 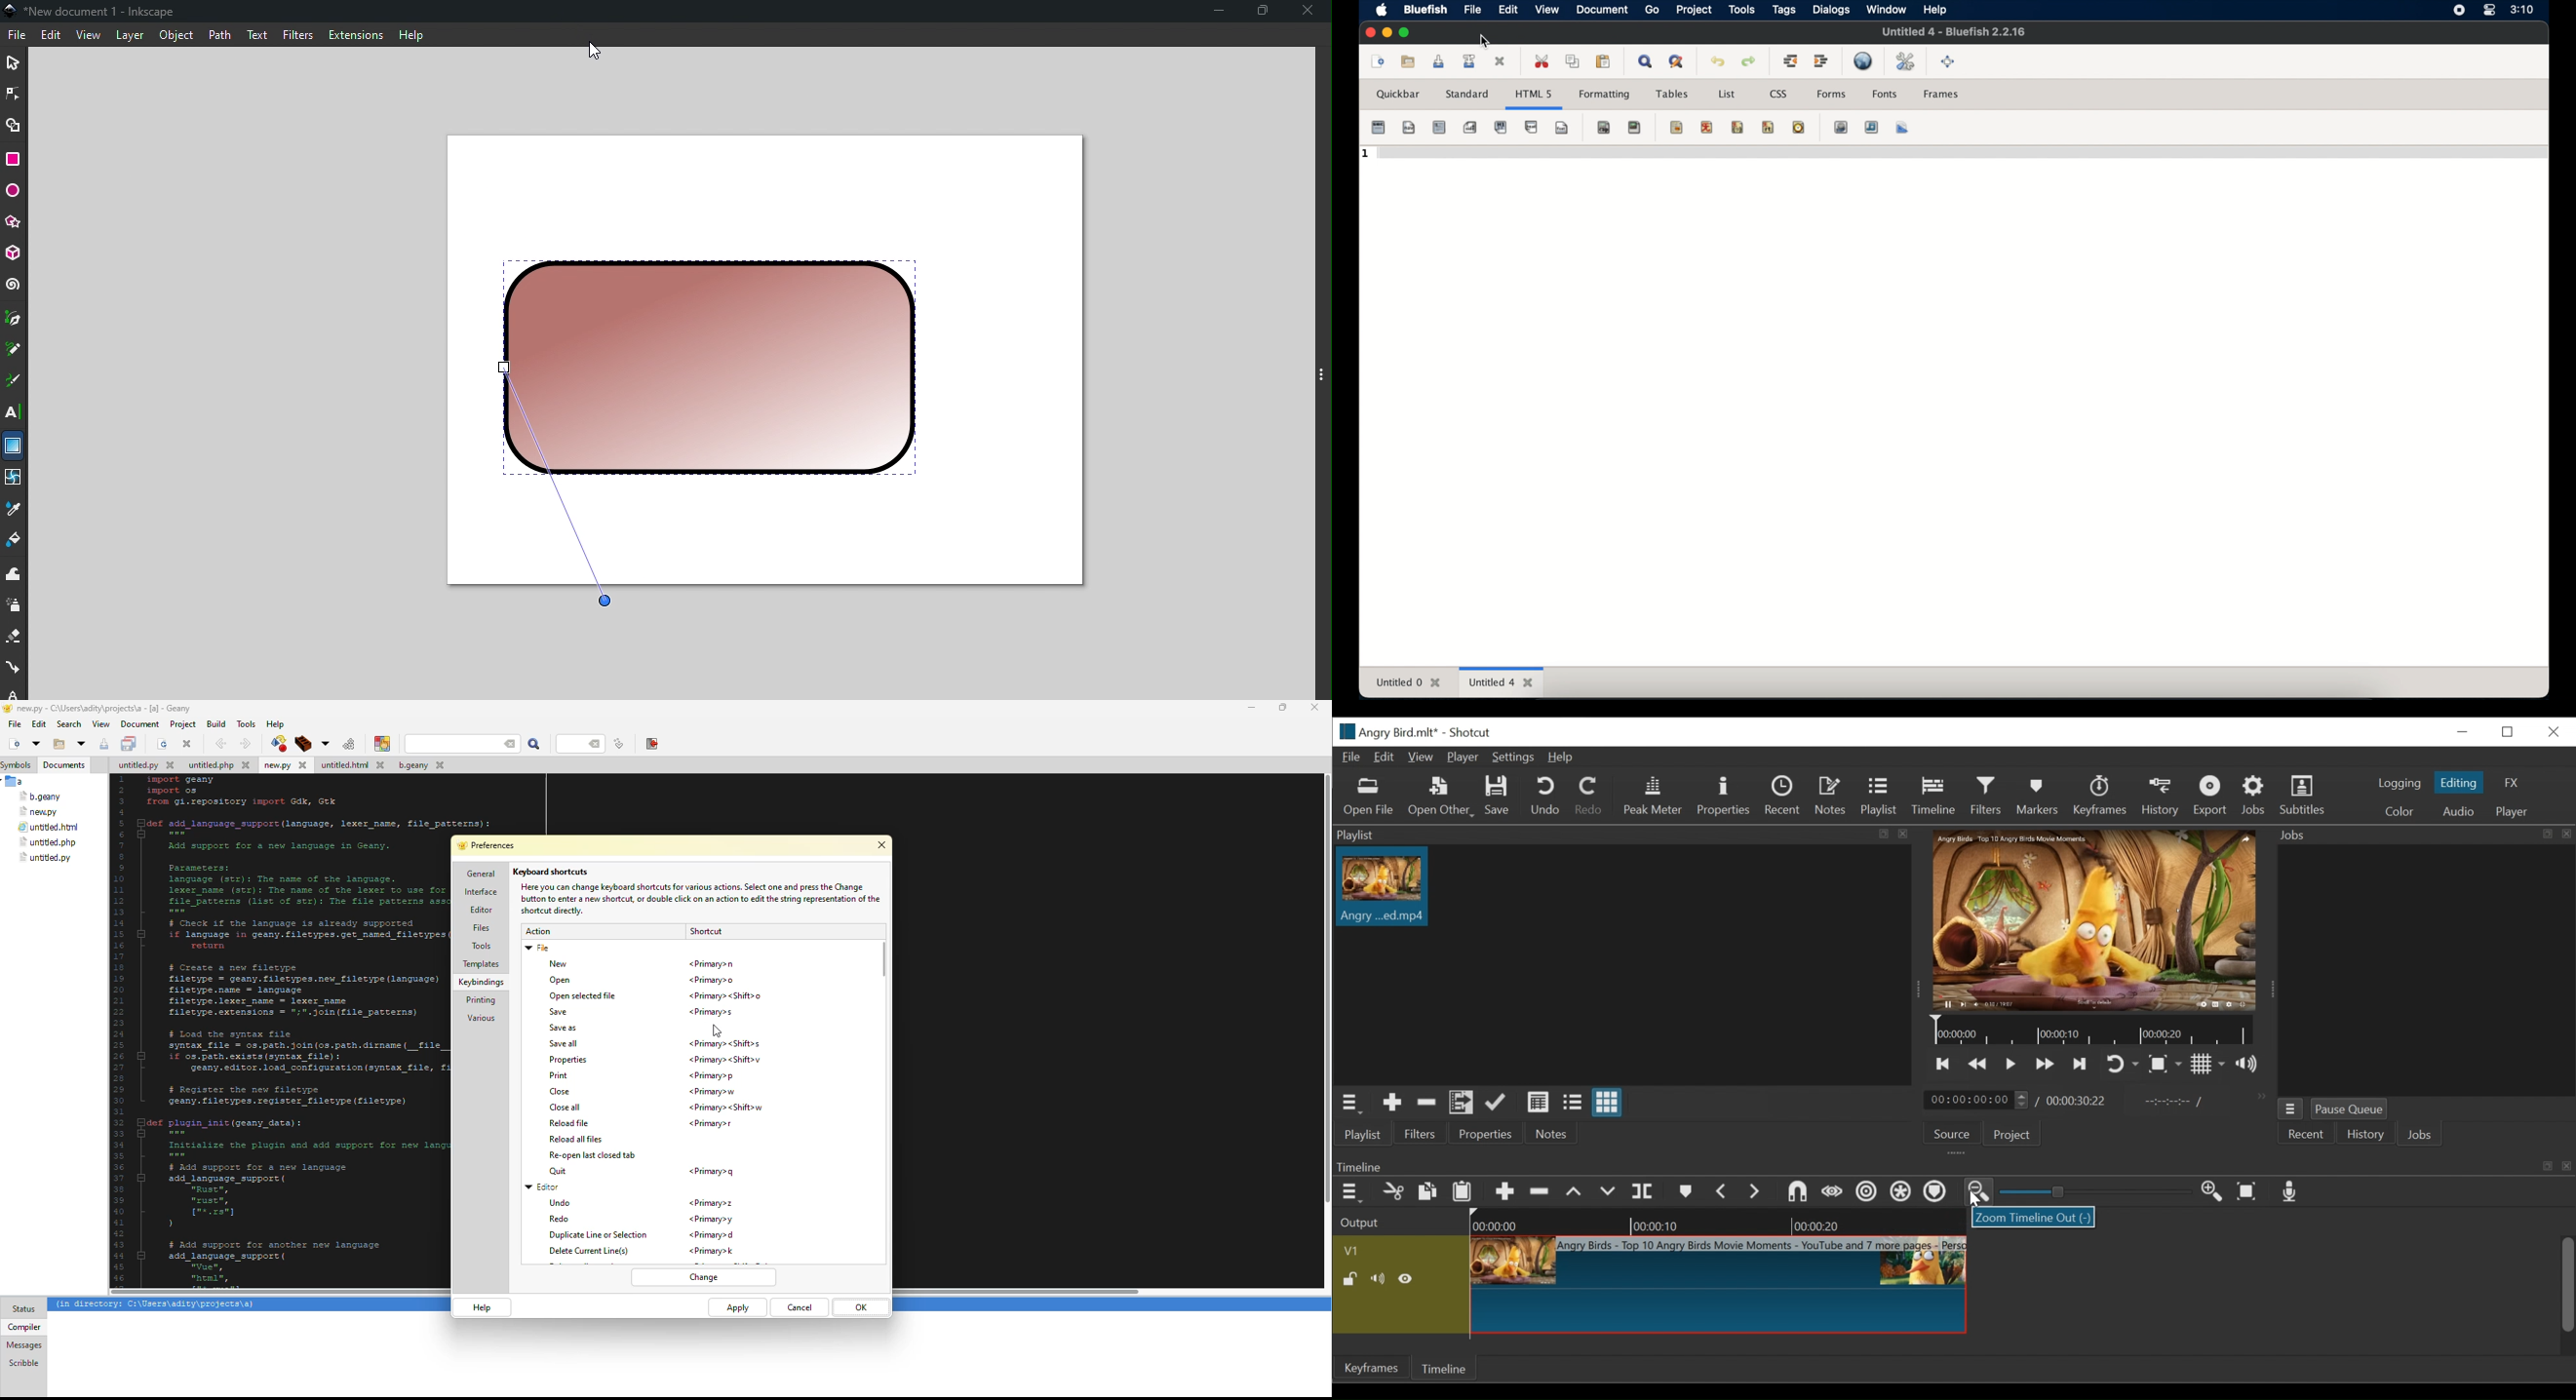 What do you see at coordinates (1422, 1134) in the screenshot?
I see `Filters` at bounding box center [1422, 1134].